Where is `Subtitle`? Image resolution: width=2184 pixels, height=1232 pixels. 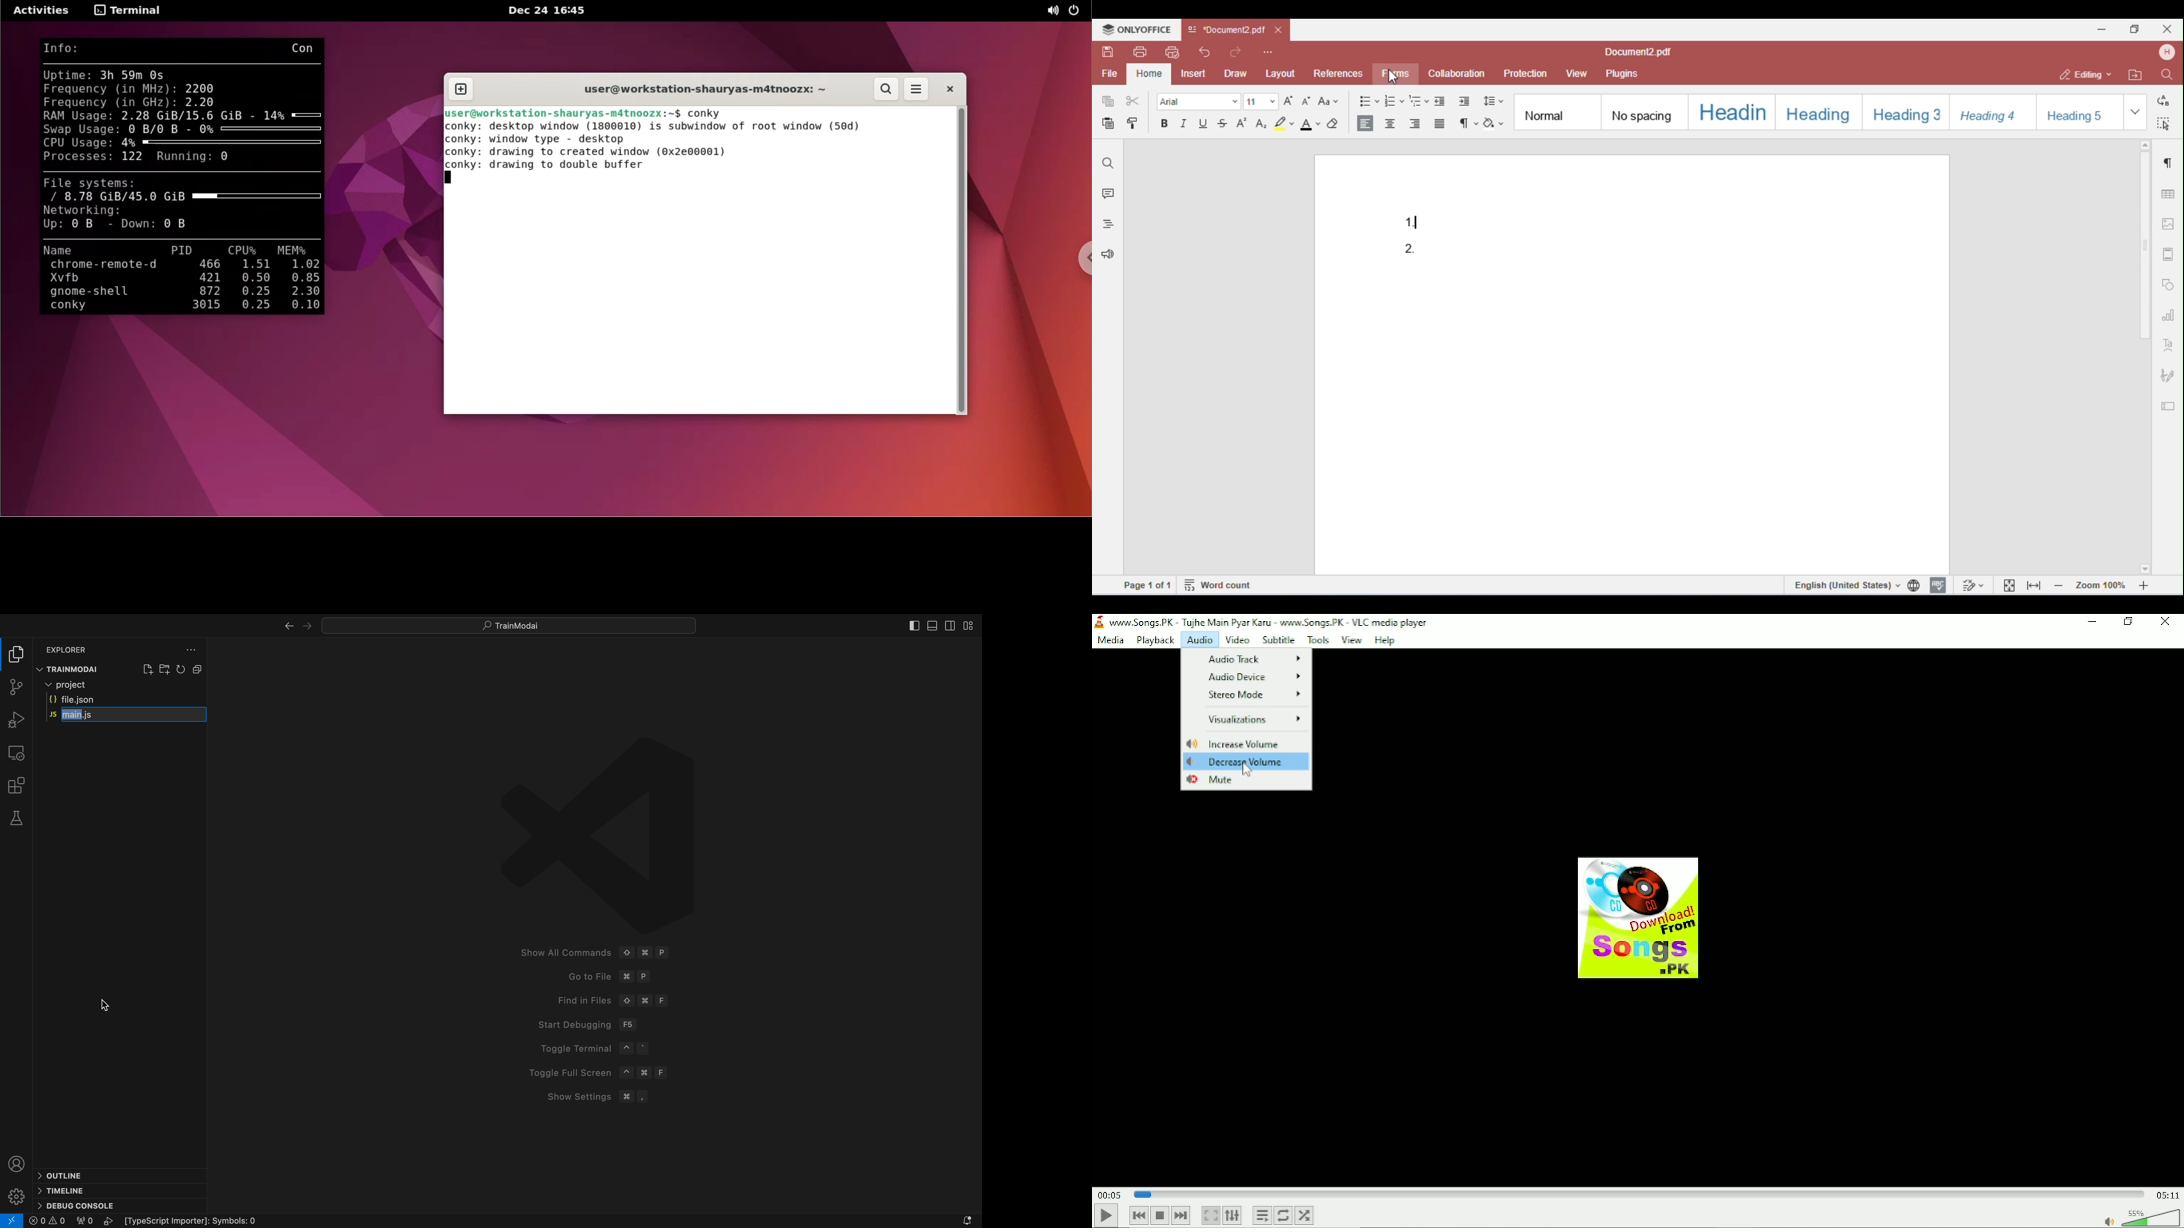
Subtitle is located at coordinates (1278, 639).